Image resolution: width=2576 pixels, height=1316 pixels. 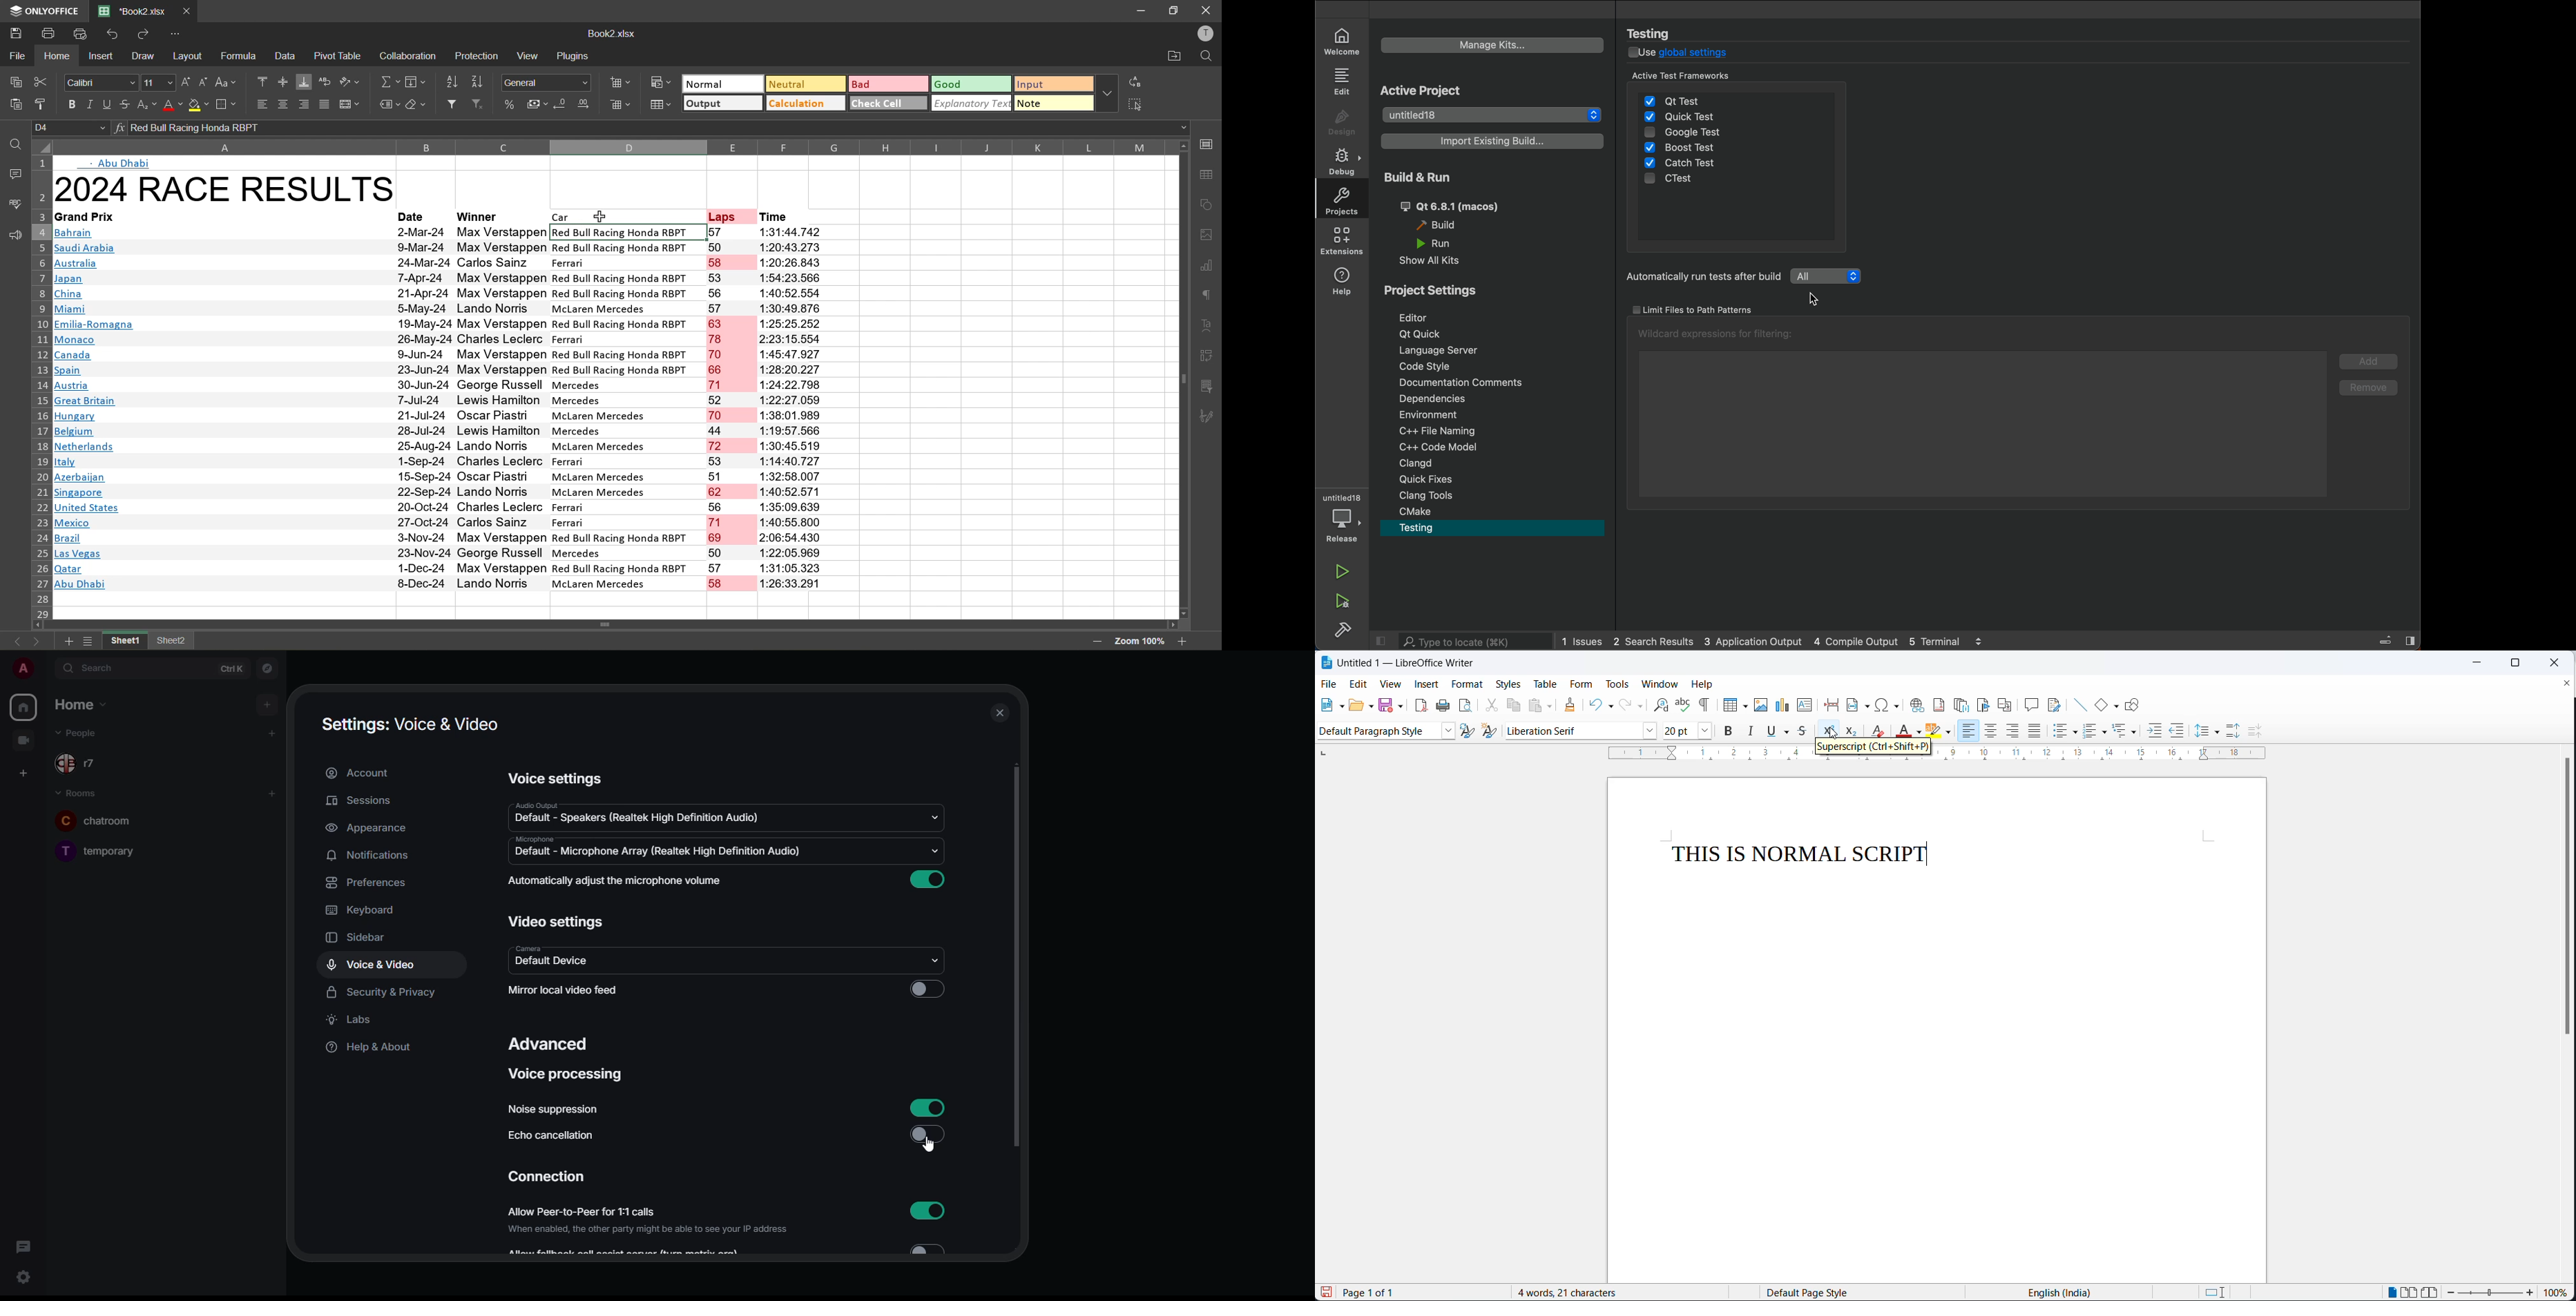 What do you see at coordinates (1143, 10) in the screenshot?
I see `minimize` at bounding box center [1143, 10].